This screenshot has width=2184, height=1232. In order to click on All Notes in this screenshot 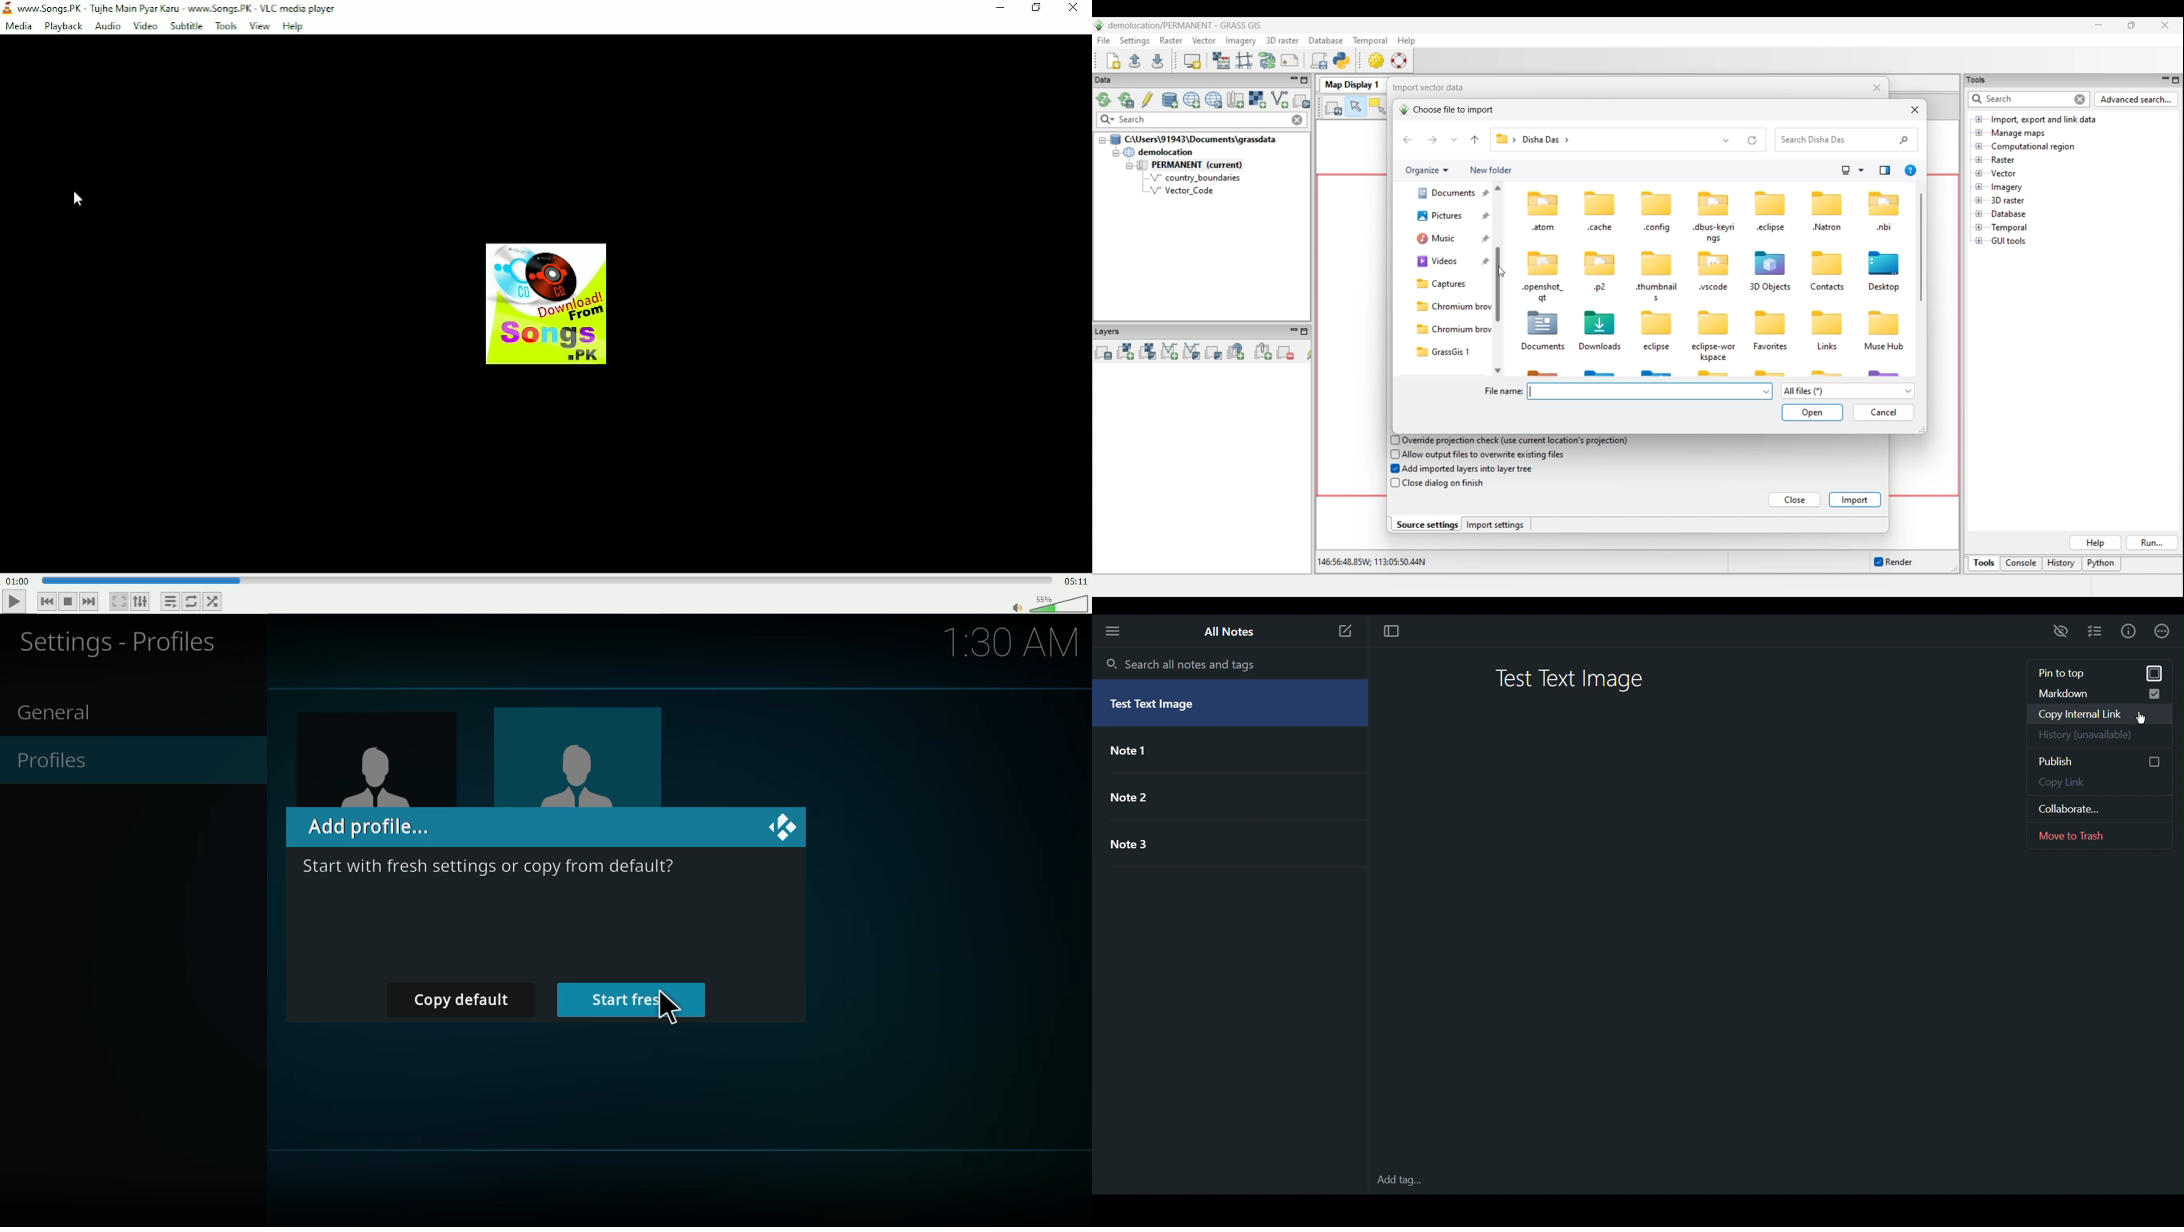, I will do `click(1230, 632)`.